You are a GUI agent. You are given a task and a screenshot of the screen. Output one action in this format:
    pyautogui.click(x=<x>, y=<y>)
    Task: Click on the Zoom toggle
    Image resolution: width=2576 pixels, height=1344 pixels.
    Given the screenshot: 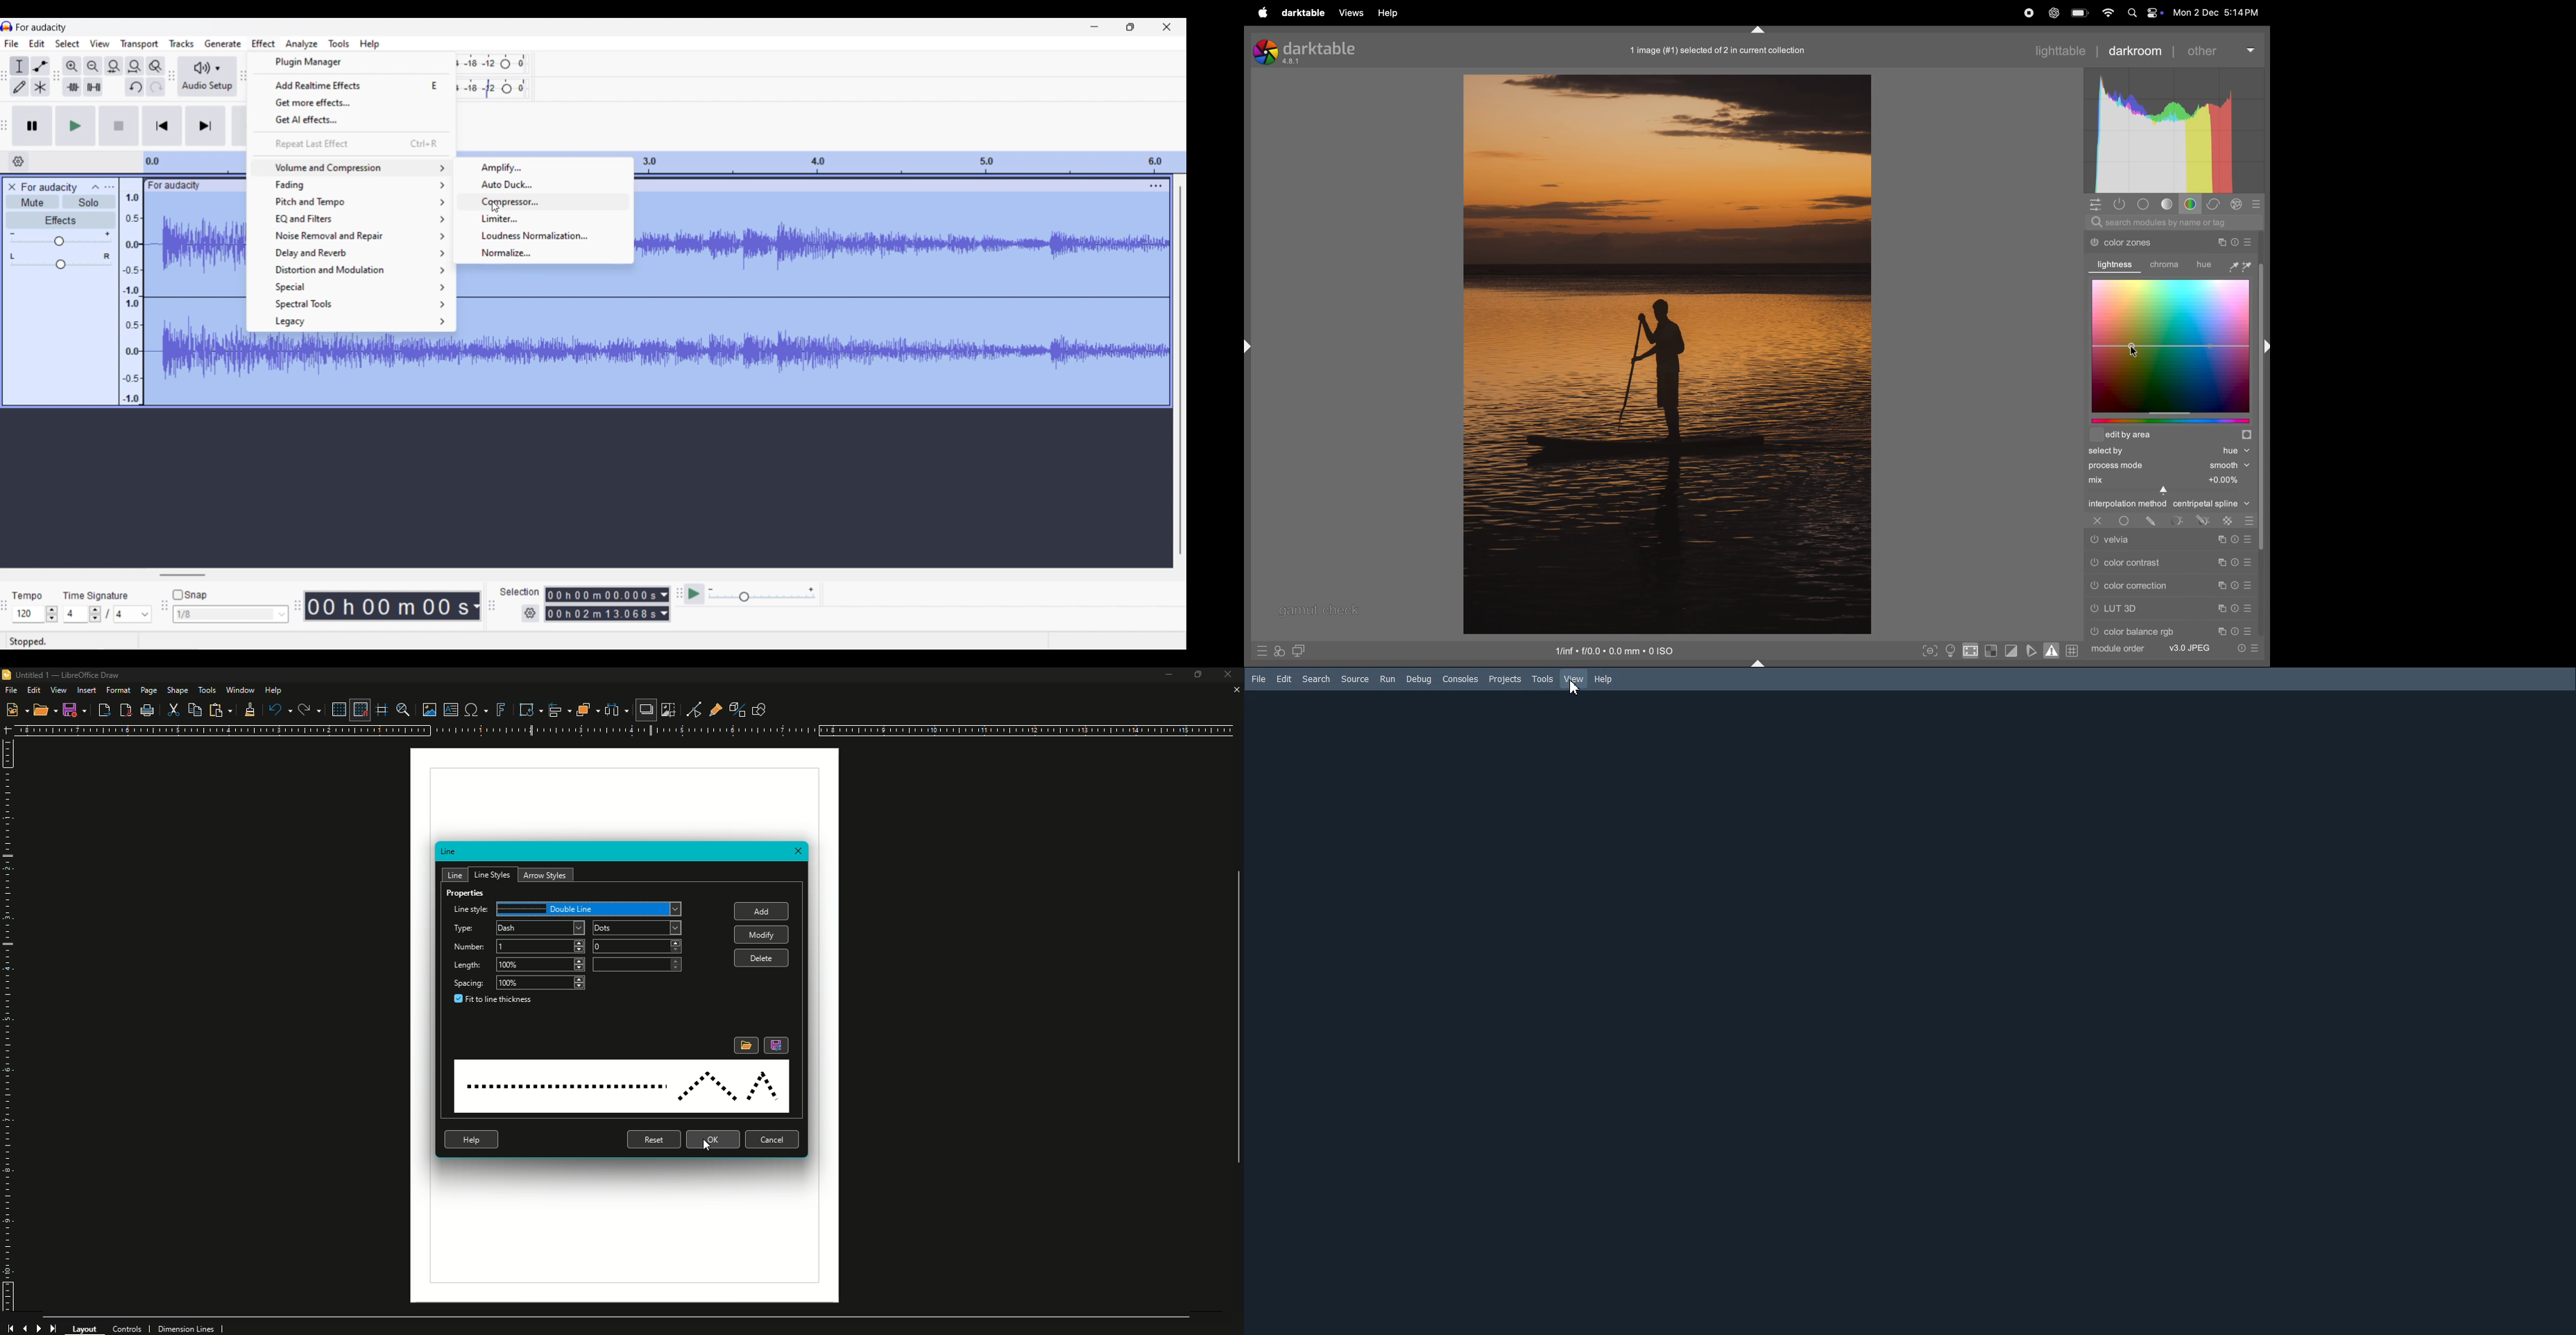 What is the action you would take?
    pyautogui.click(x=155, y=66)
    